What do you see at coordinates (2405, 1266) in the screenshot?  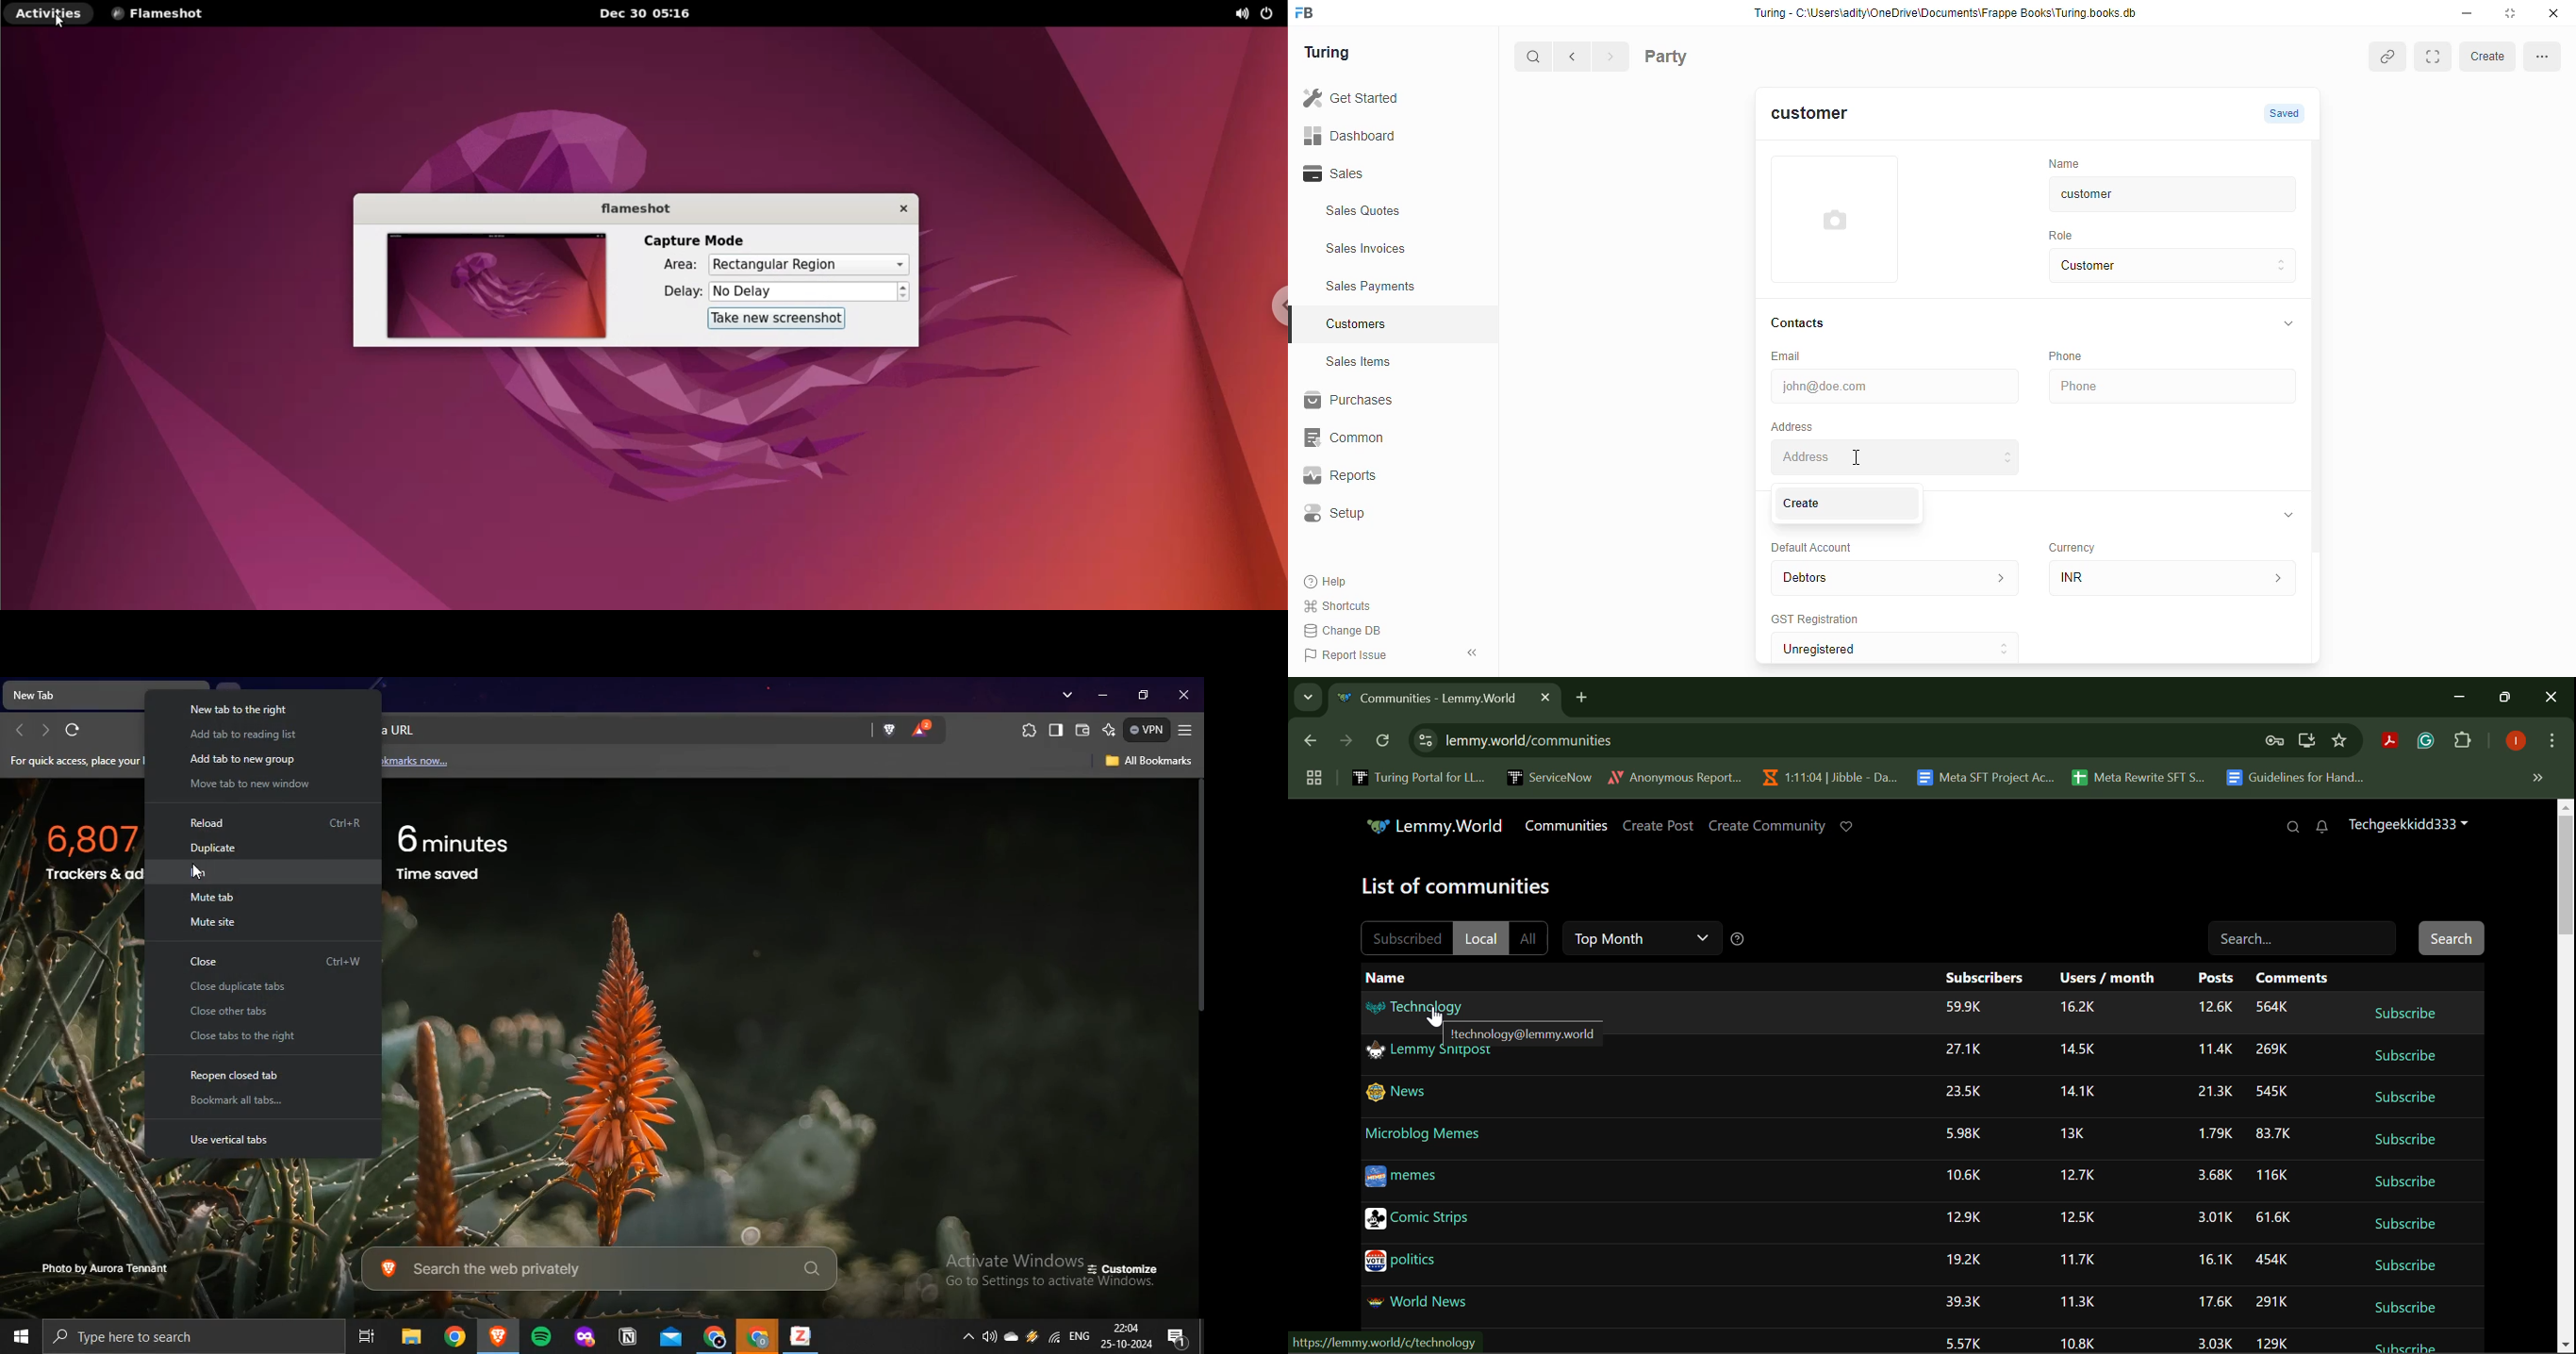 I see `Subscribe Button` at bounding box center [2405, 1266].